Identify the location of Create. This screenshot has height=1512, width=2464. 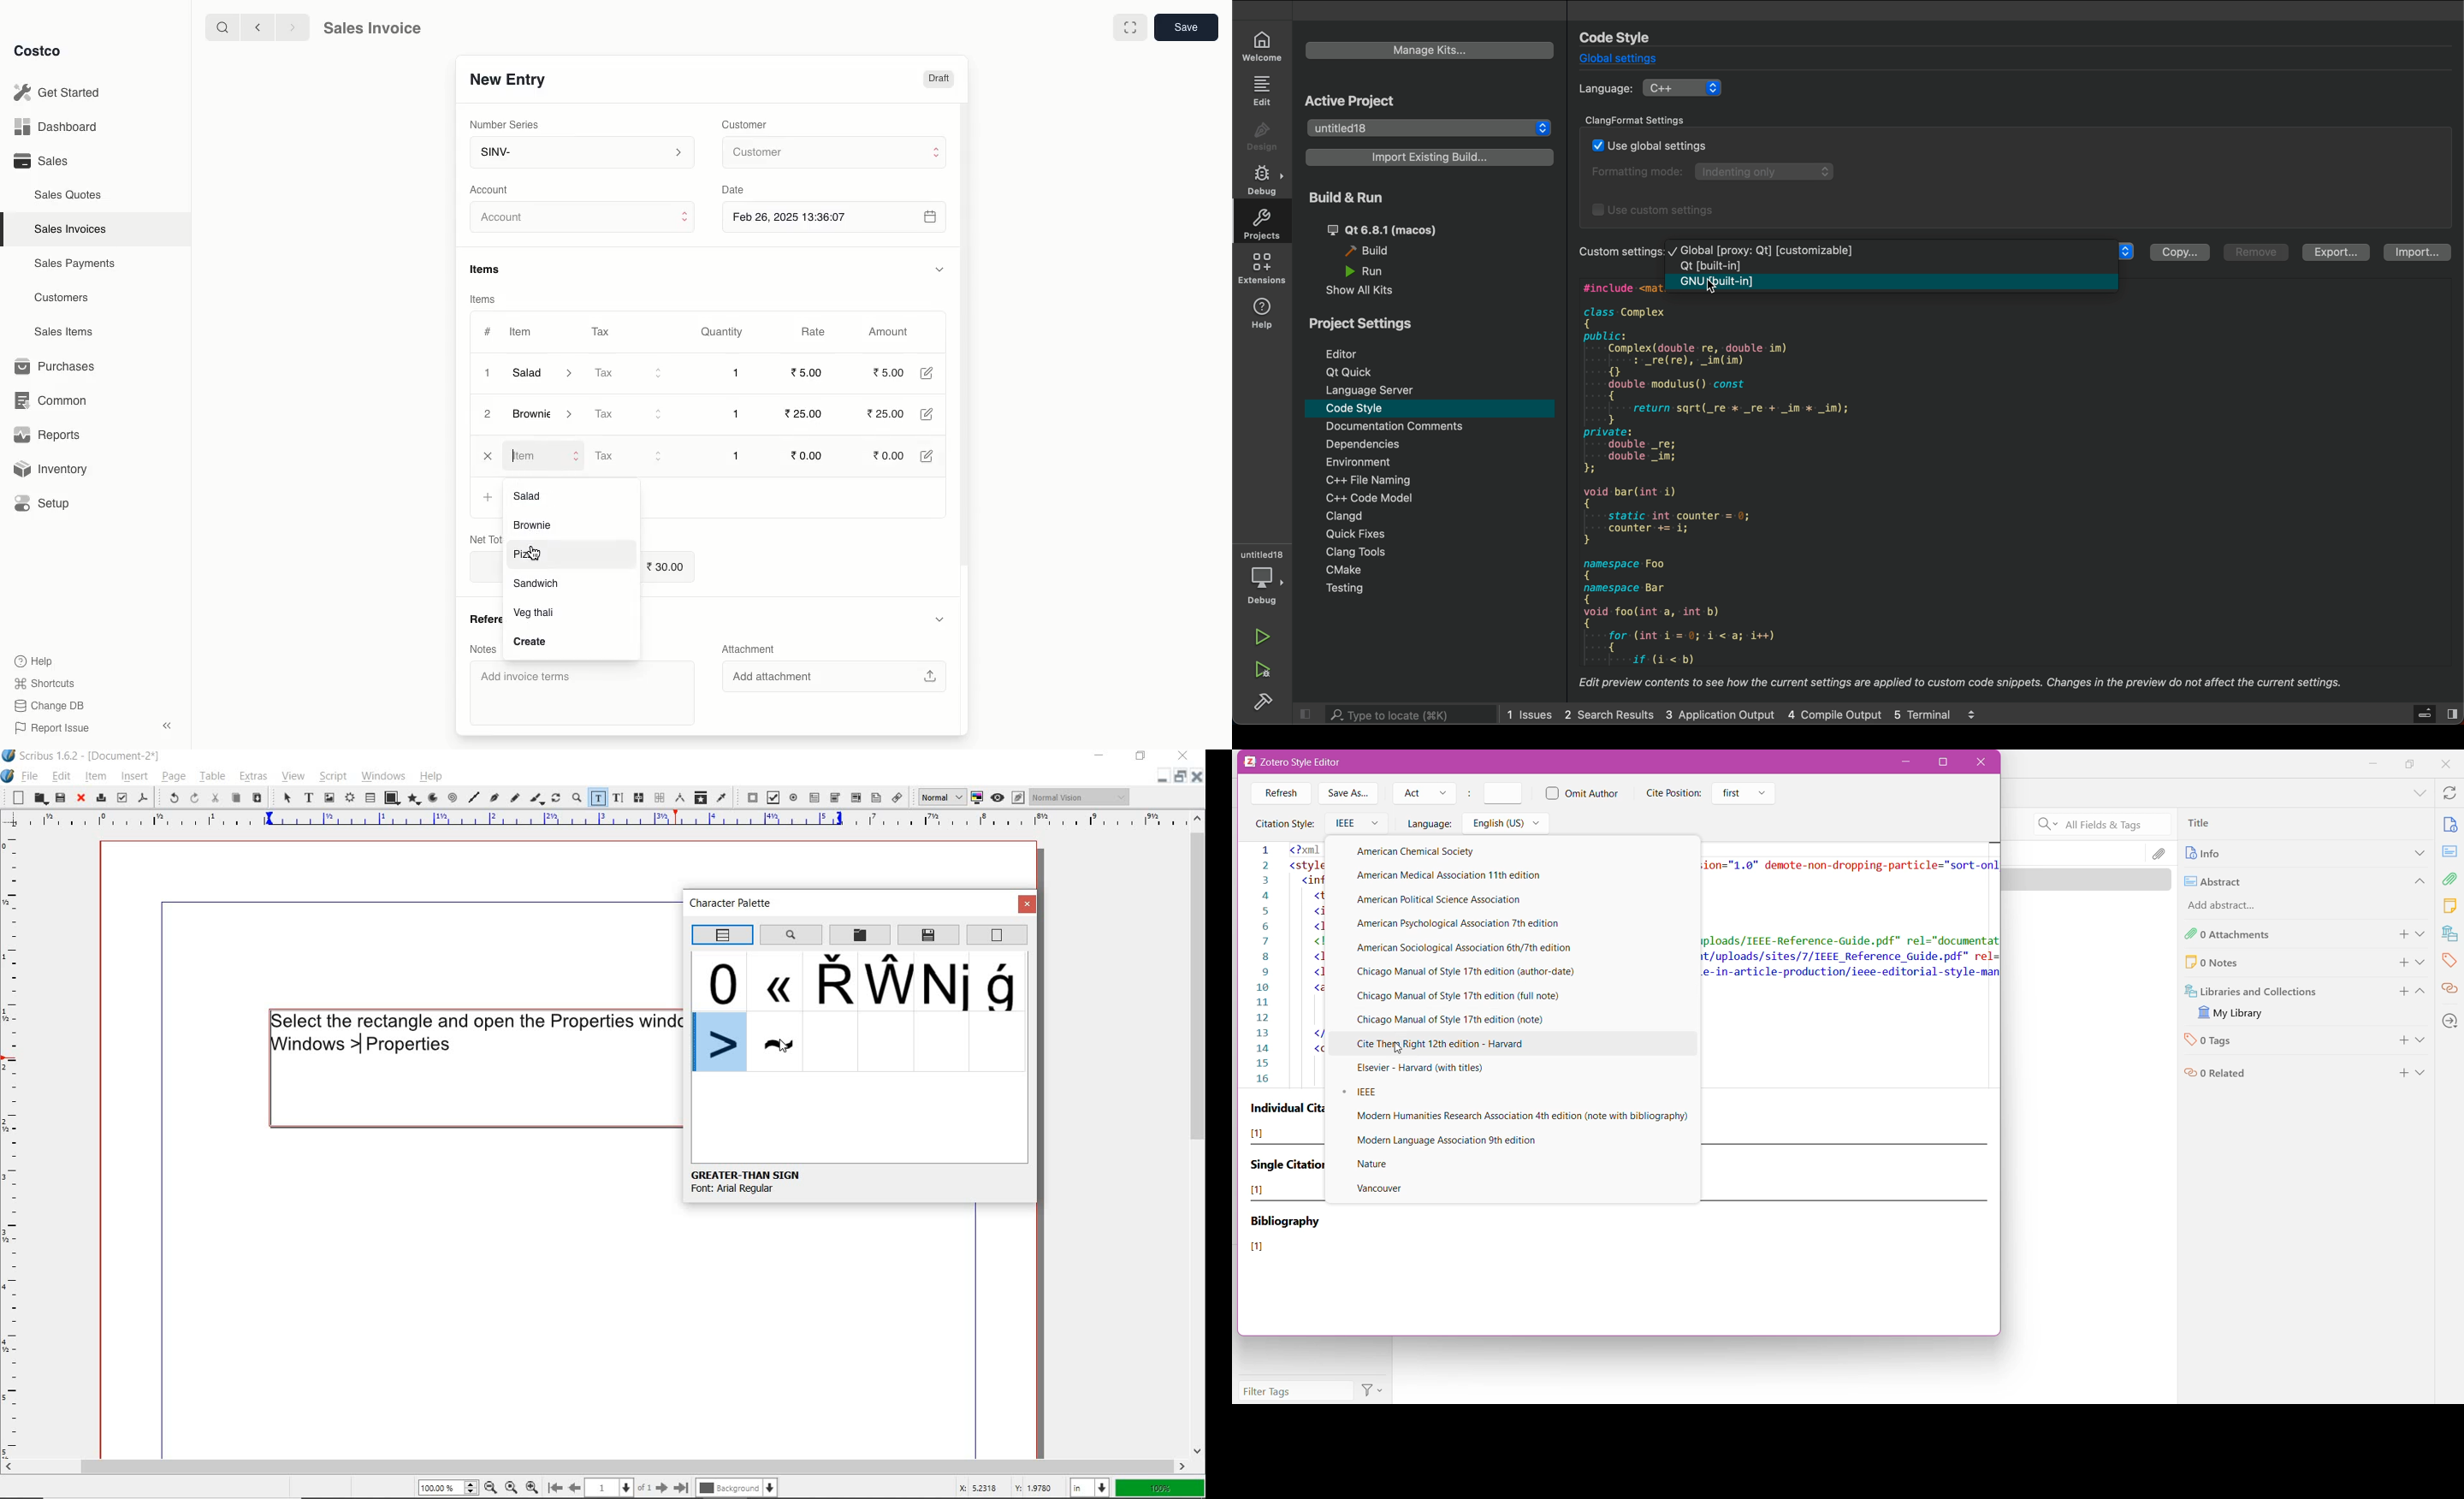
(530, 641).